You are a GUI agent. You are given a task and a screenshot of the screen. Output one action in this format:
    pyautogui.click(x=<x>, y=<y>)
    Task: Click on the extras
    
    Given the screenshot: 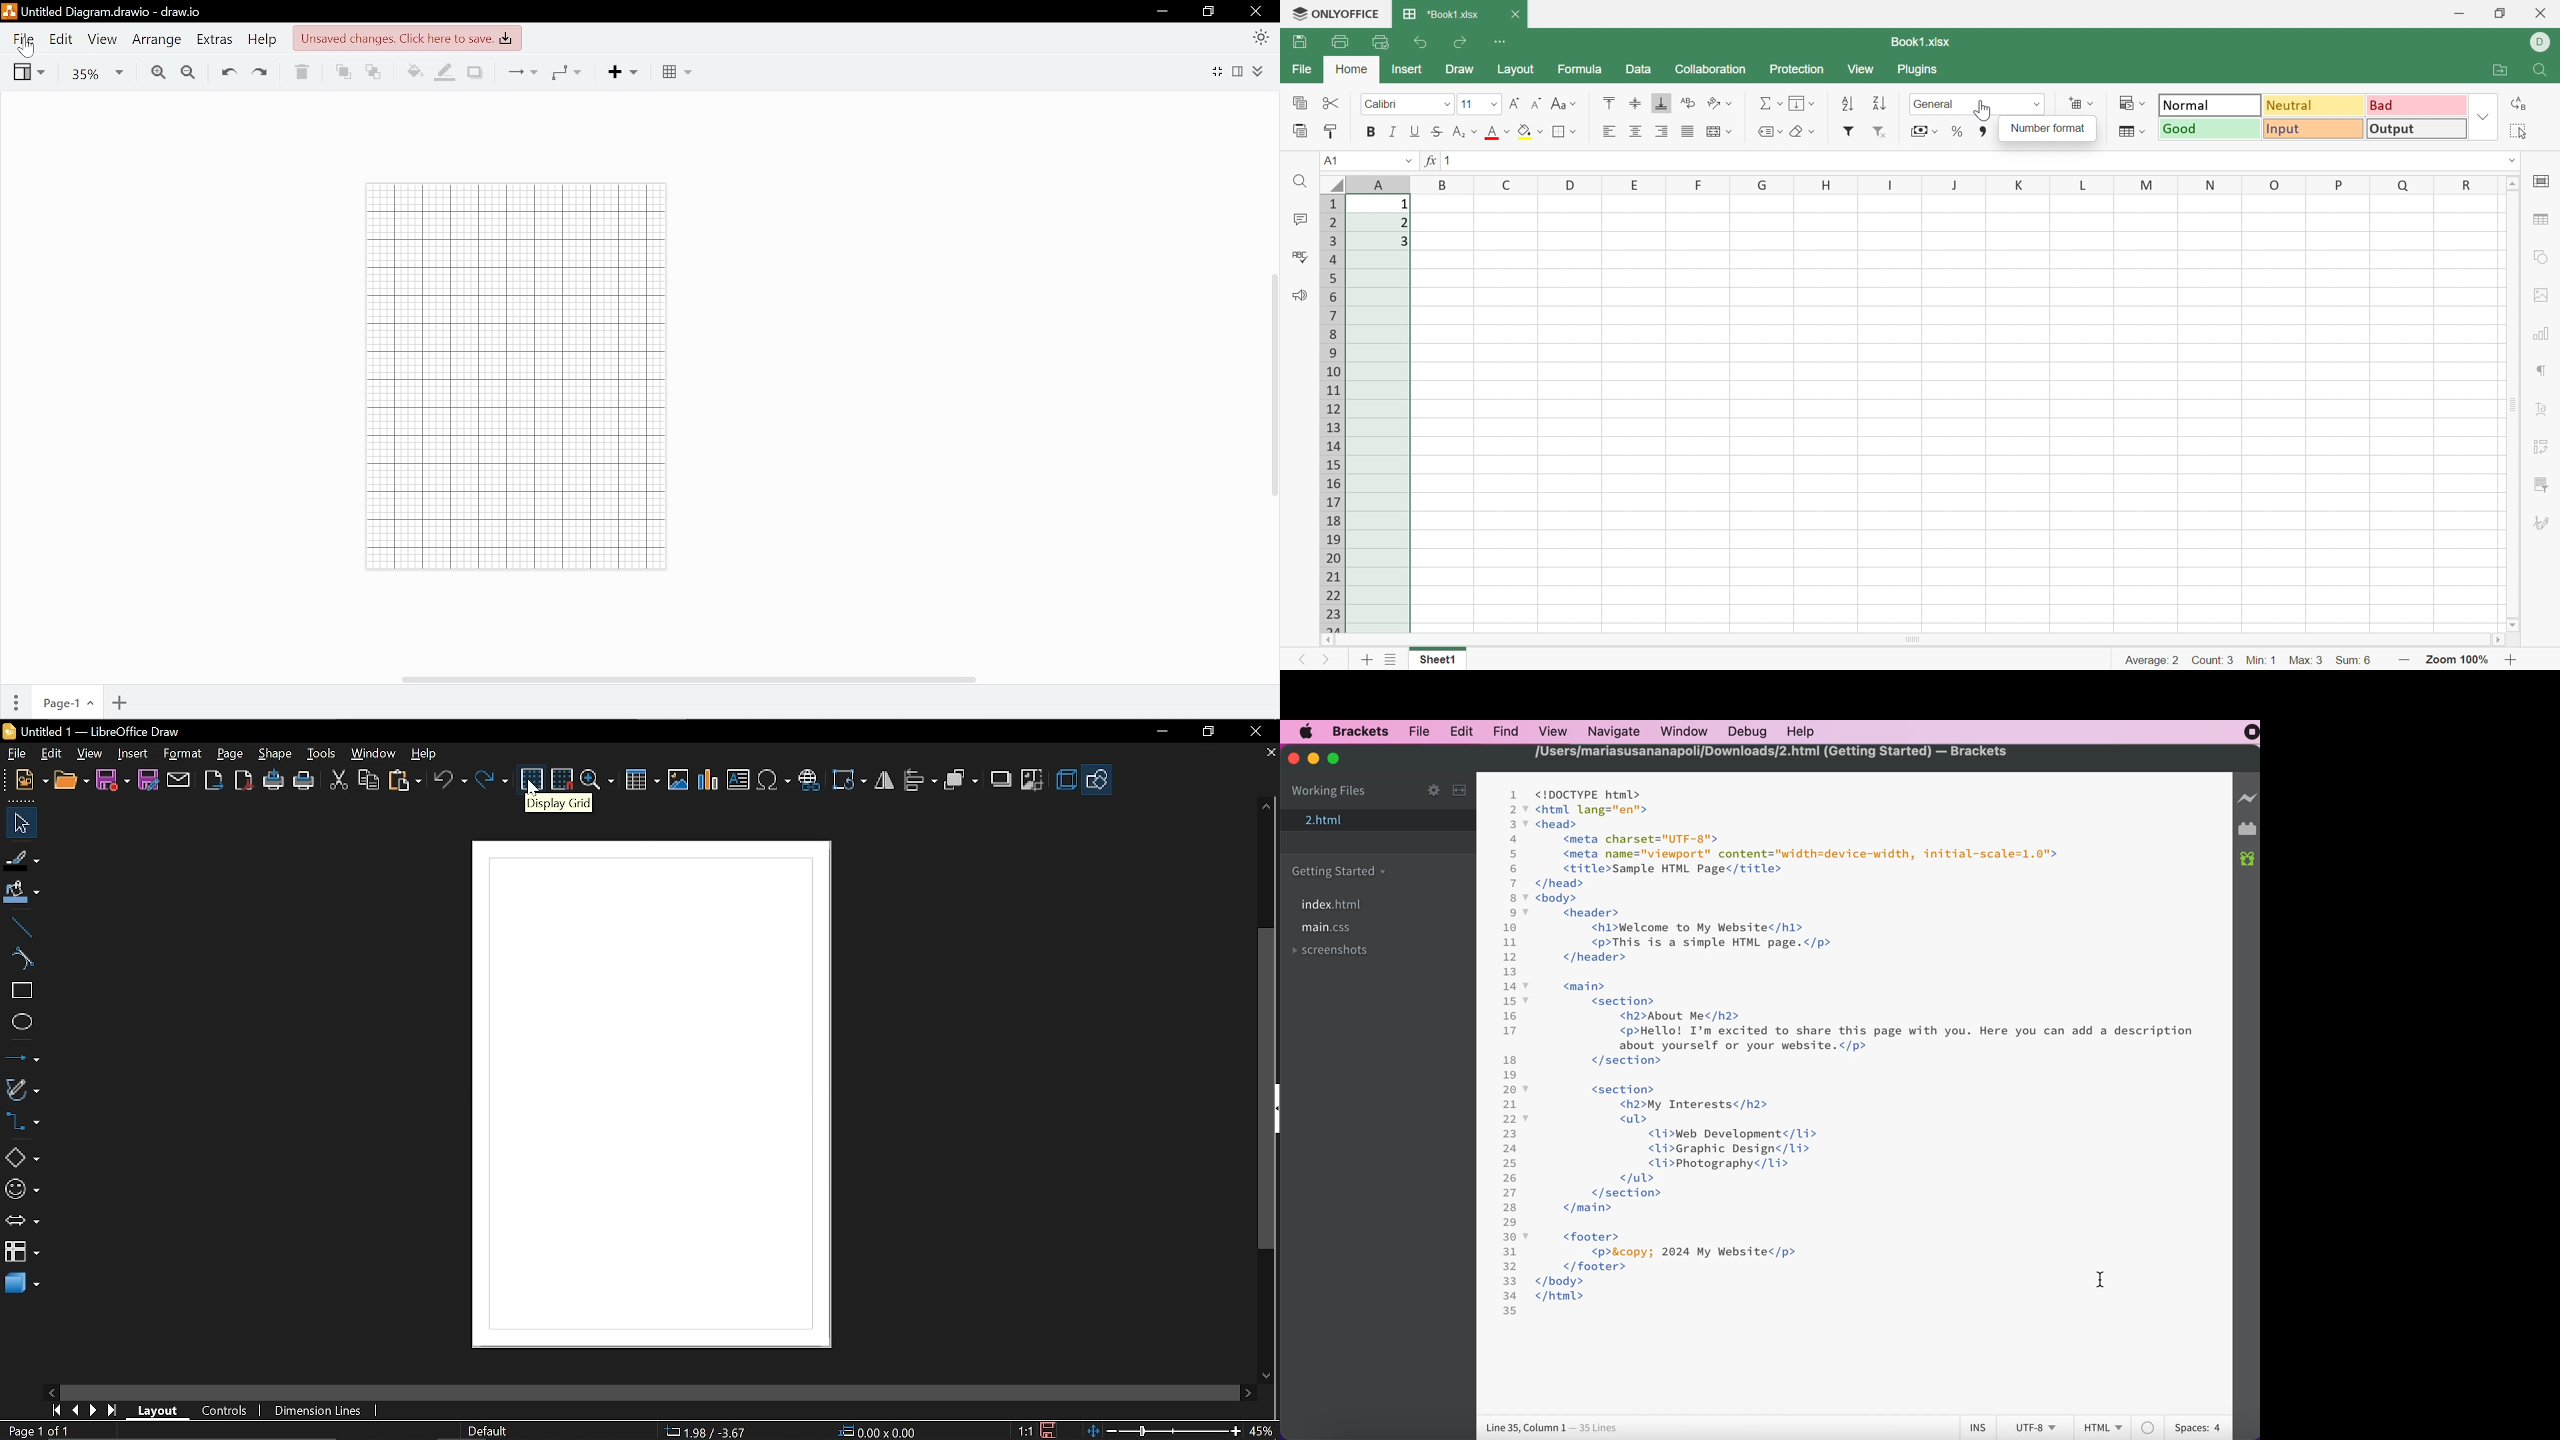 What is the action you would take?
    pyautogui.click(x=215, y=39)
    